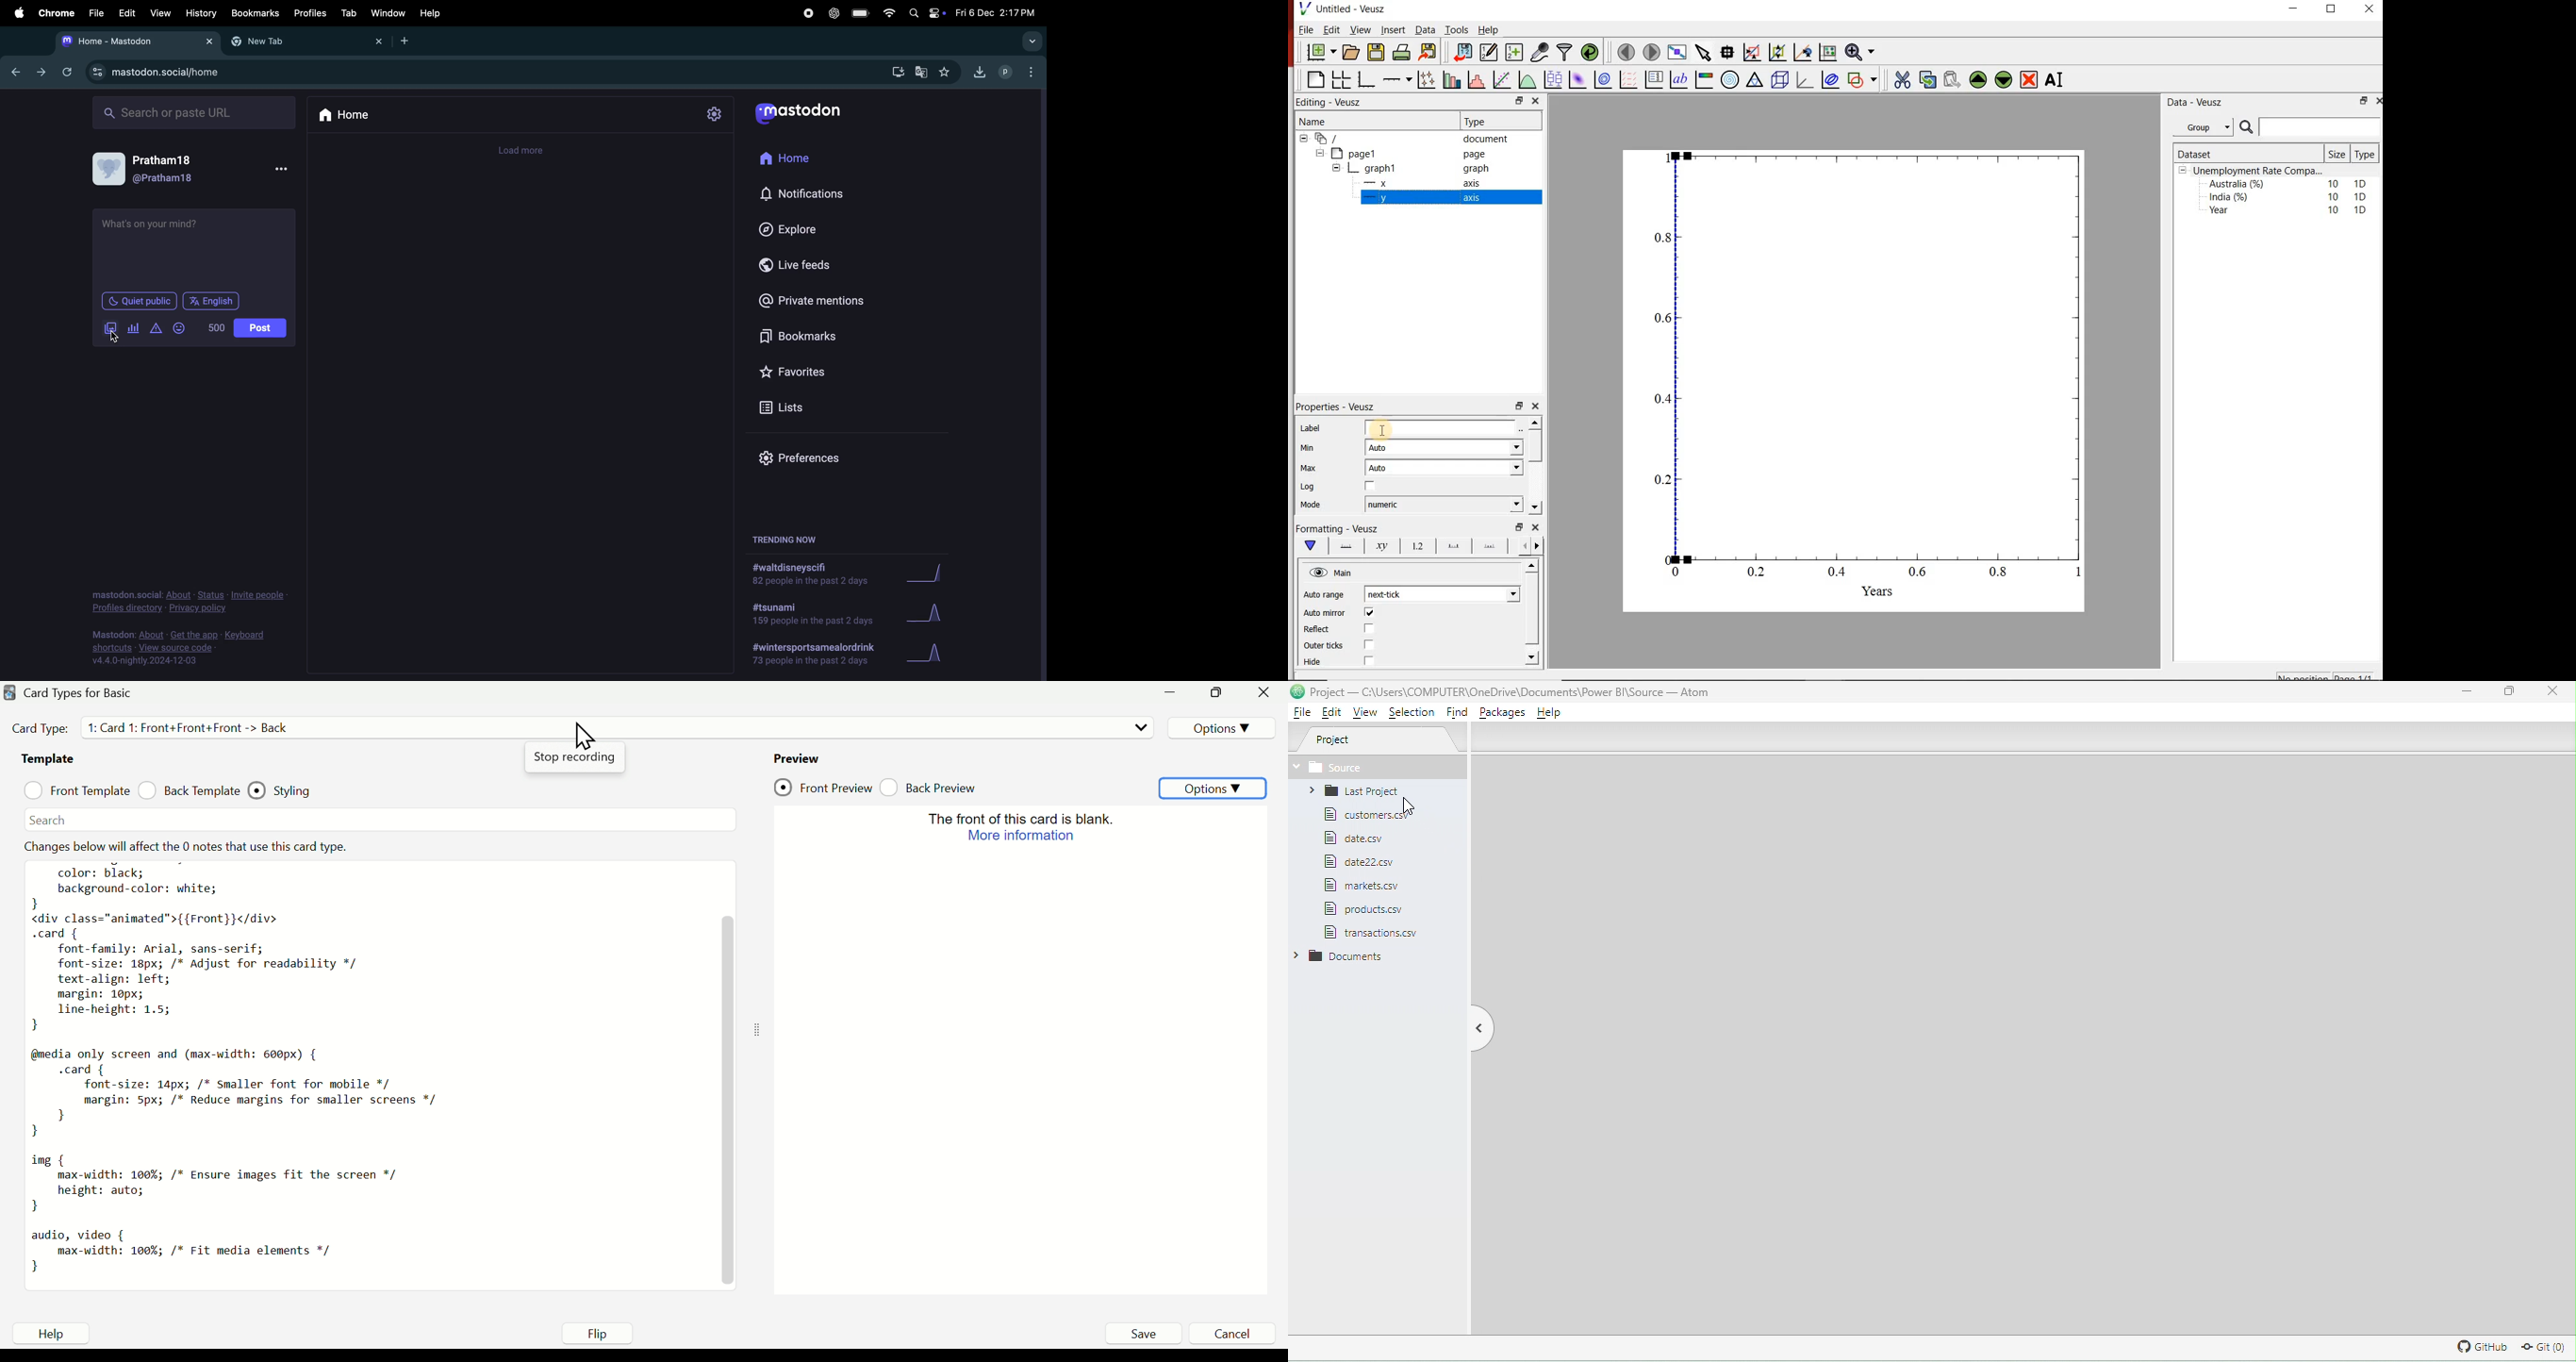 This screenshot has width=2576, height=1372. What do you see at coordinates (134, 40) in the screenshot?
I see `msatdon tab` at bounding box center [134, 40].